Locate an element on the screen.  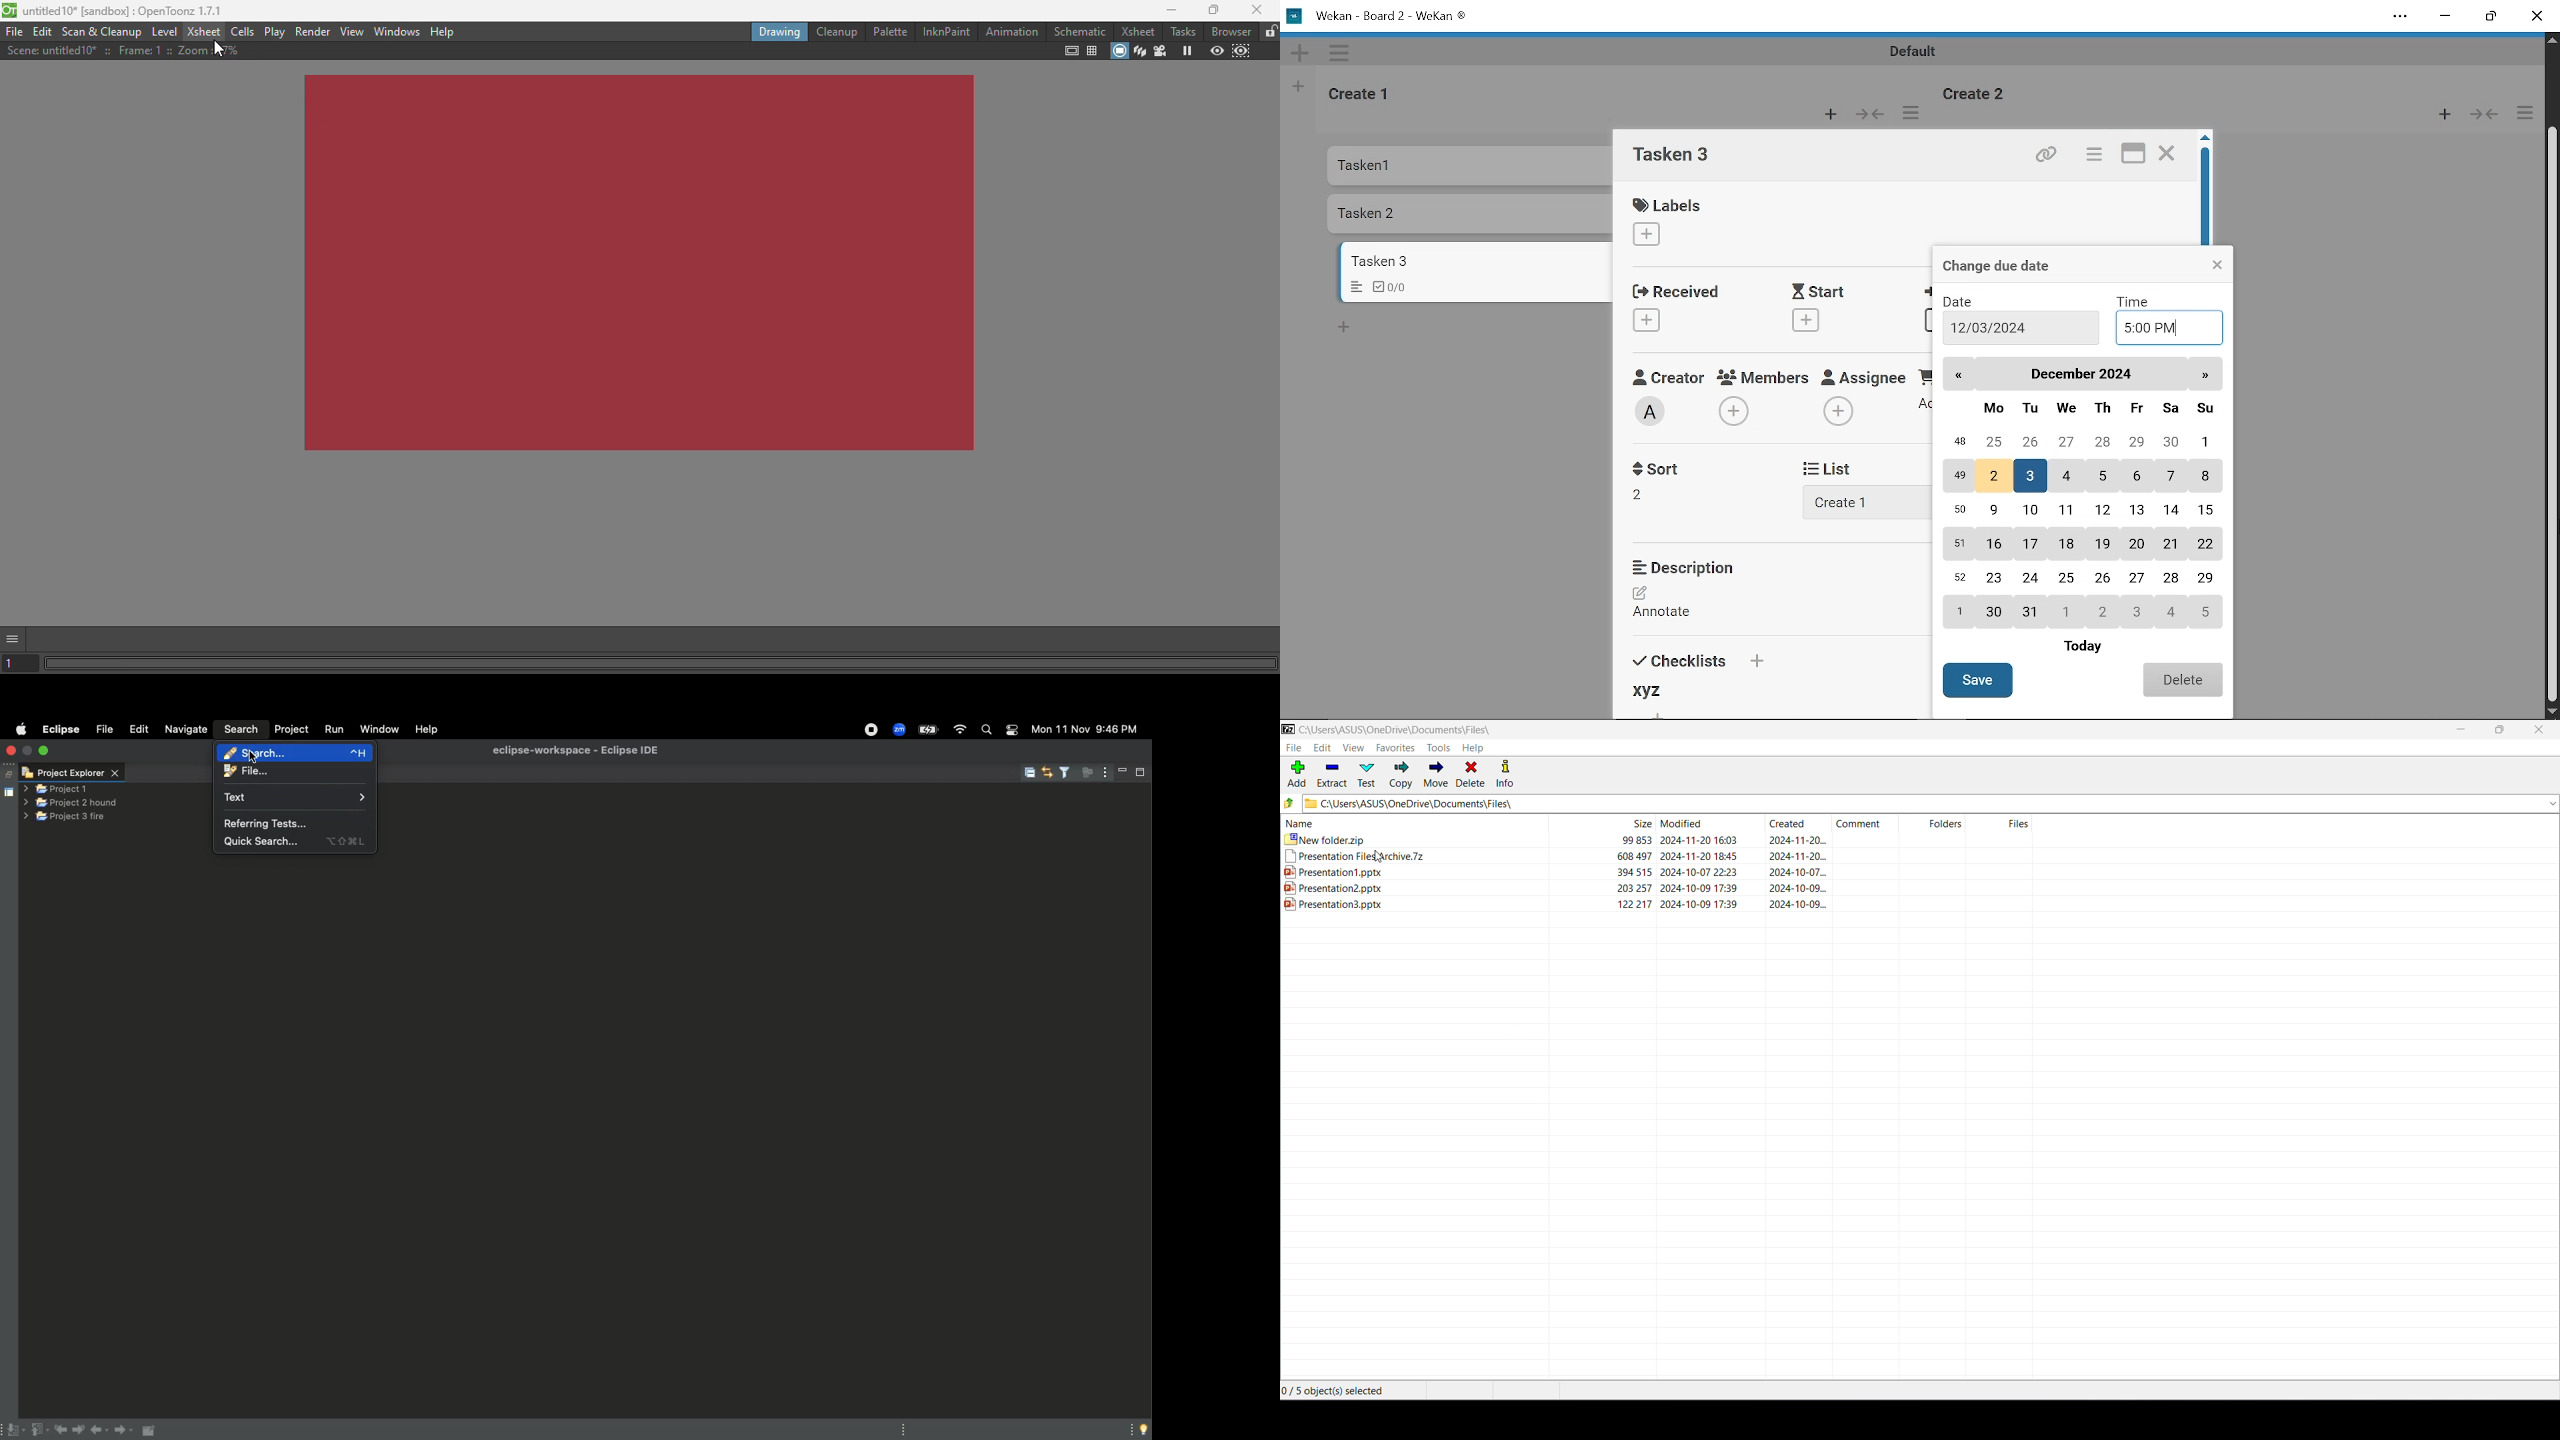
Pin editor is located at coordinates (150, 1430).